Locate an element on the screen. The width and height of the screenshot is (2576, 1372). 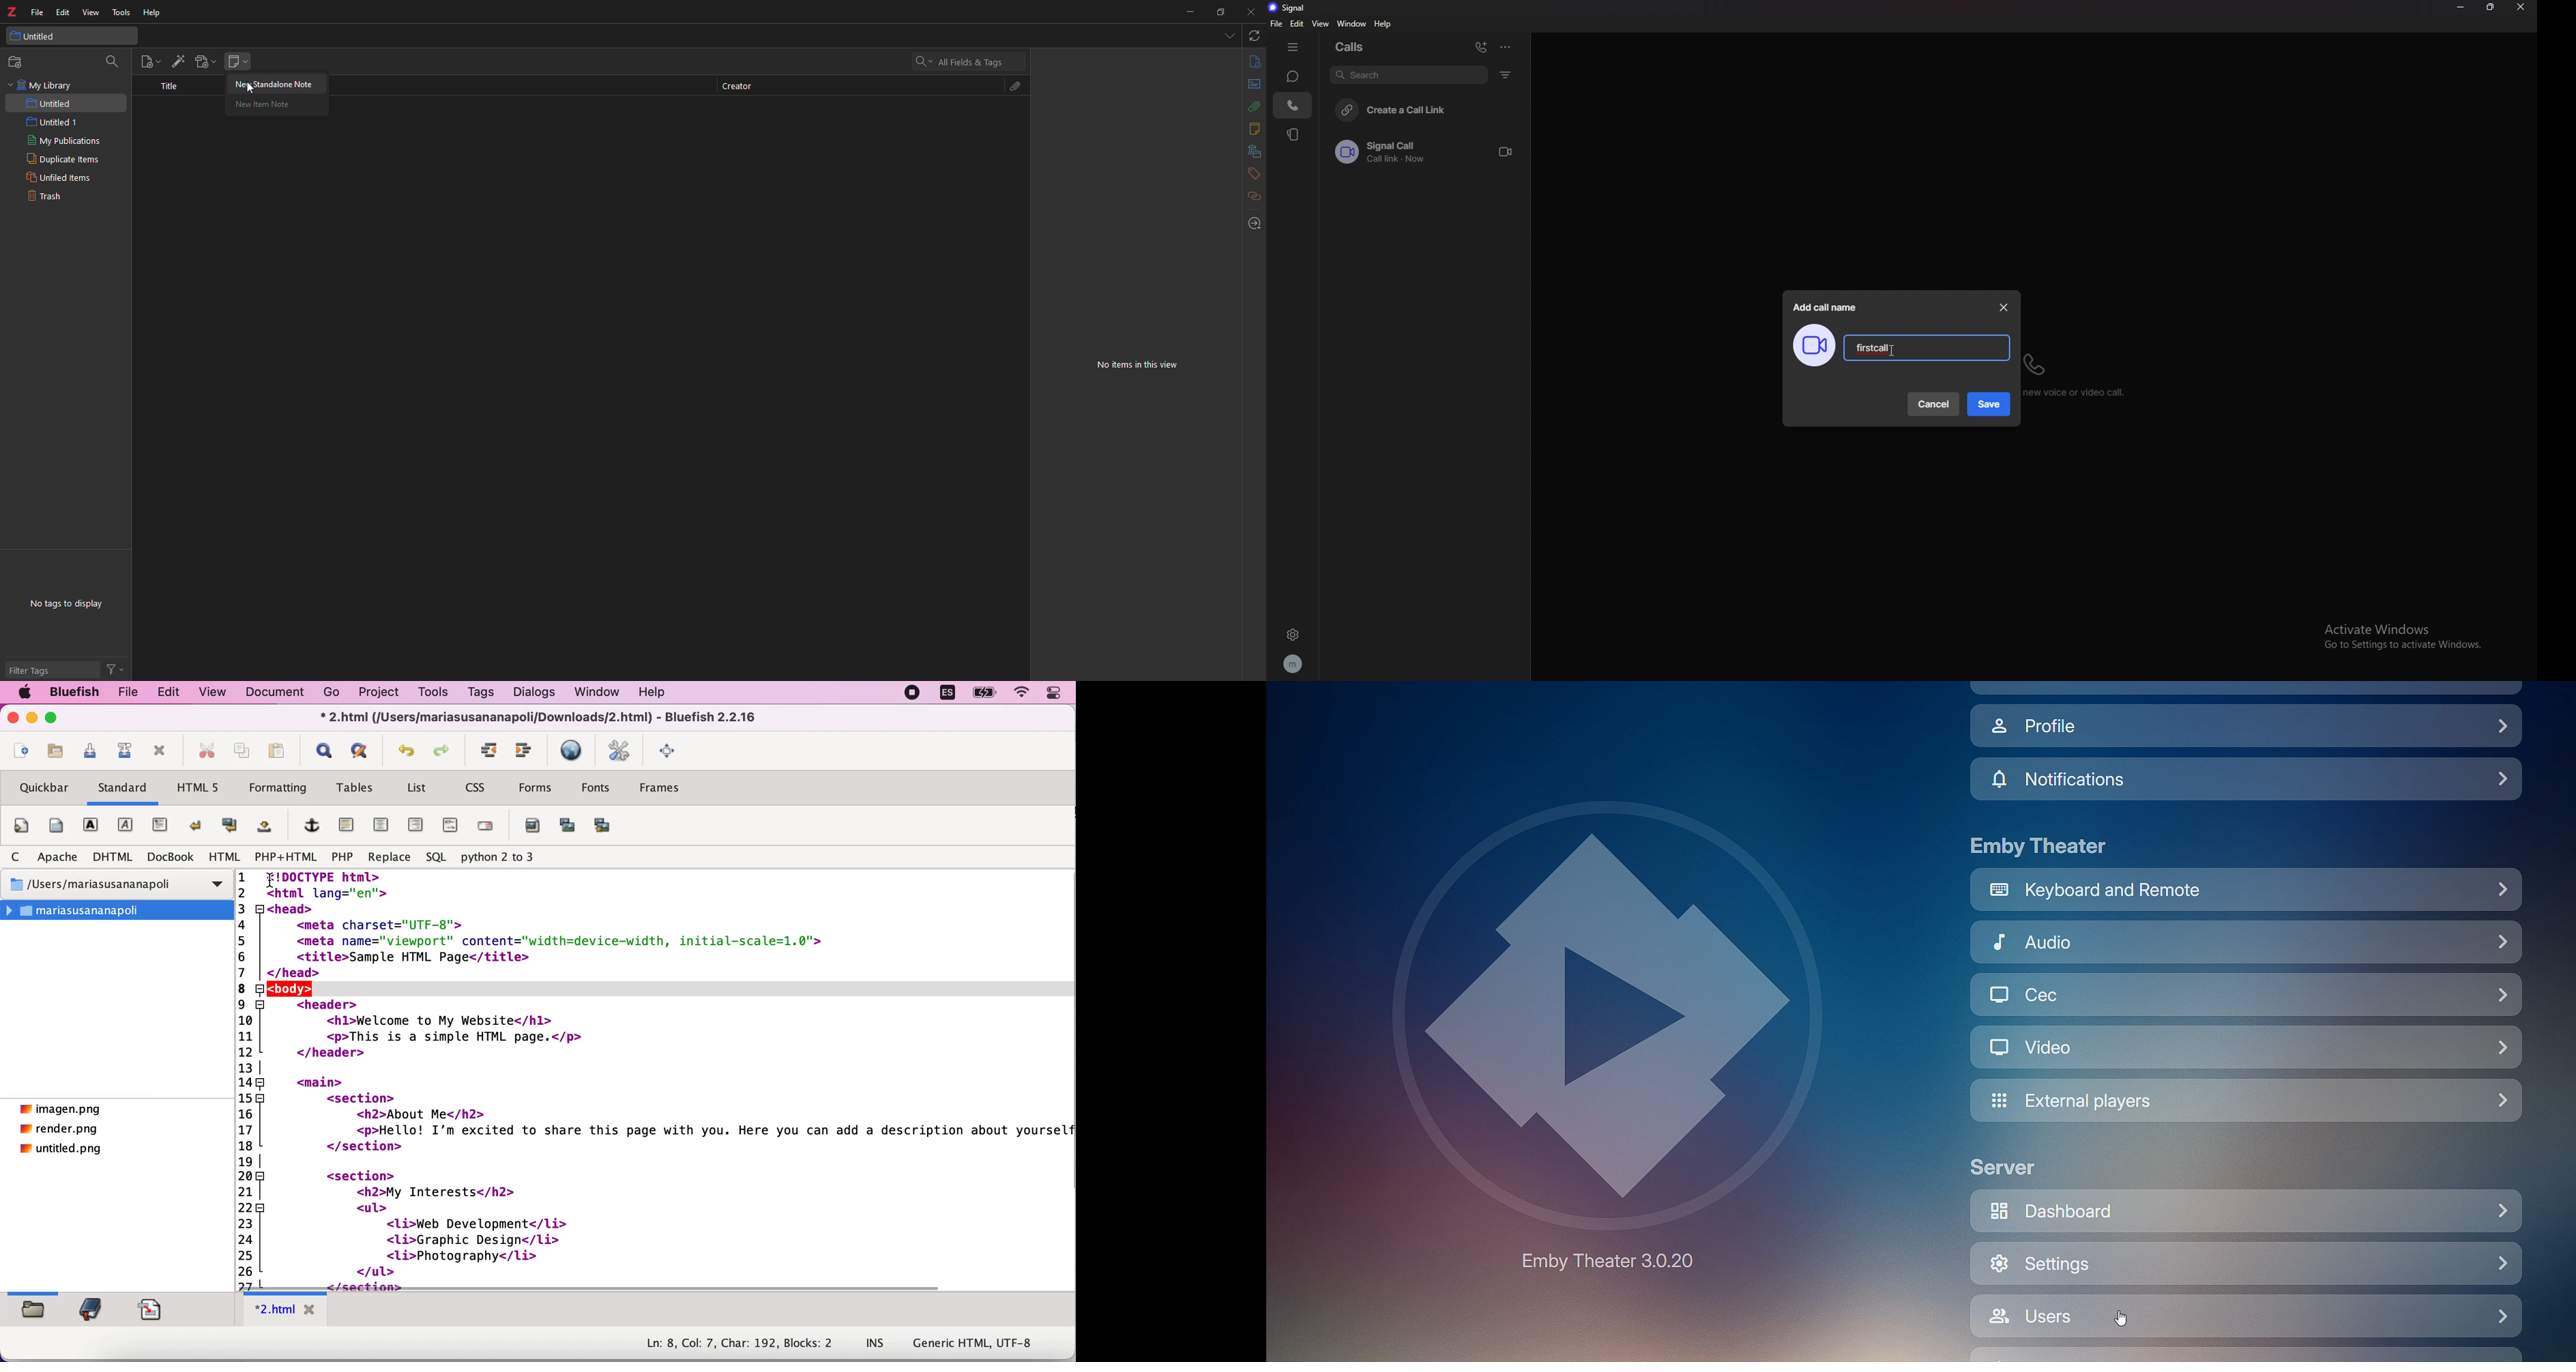
unfiled items is located at coordinates (57, 177).